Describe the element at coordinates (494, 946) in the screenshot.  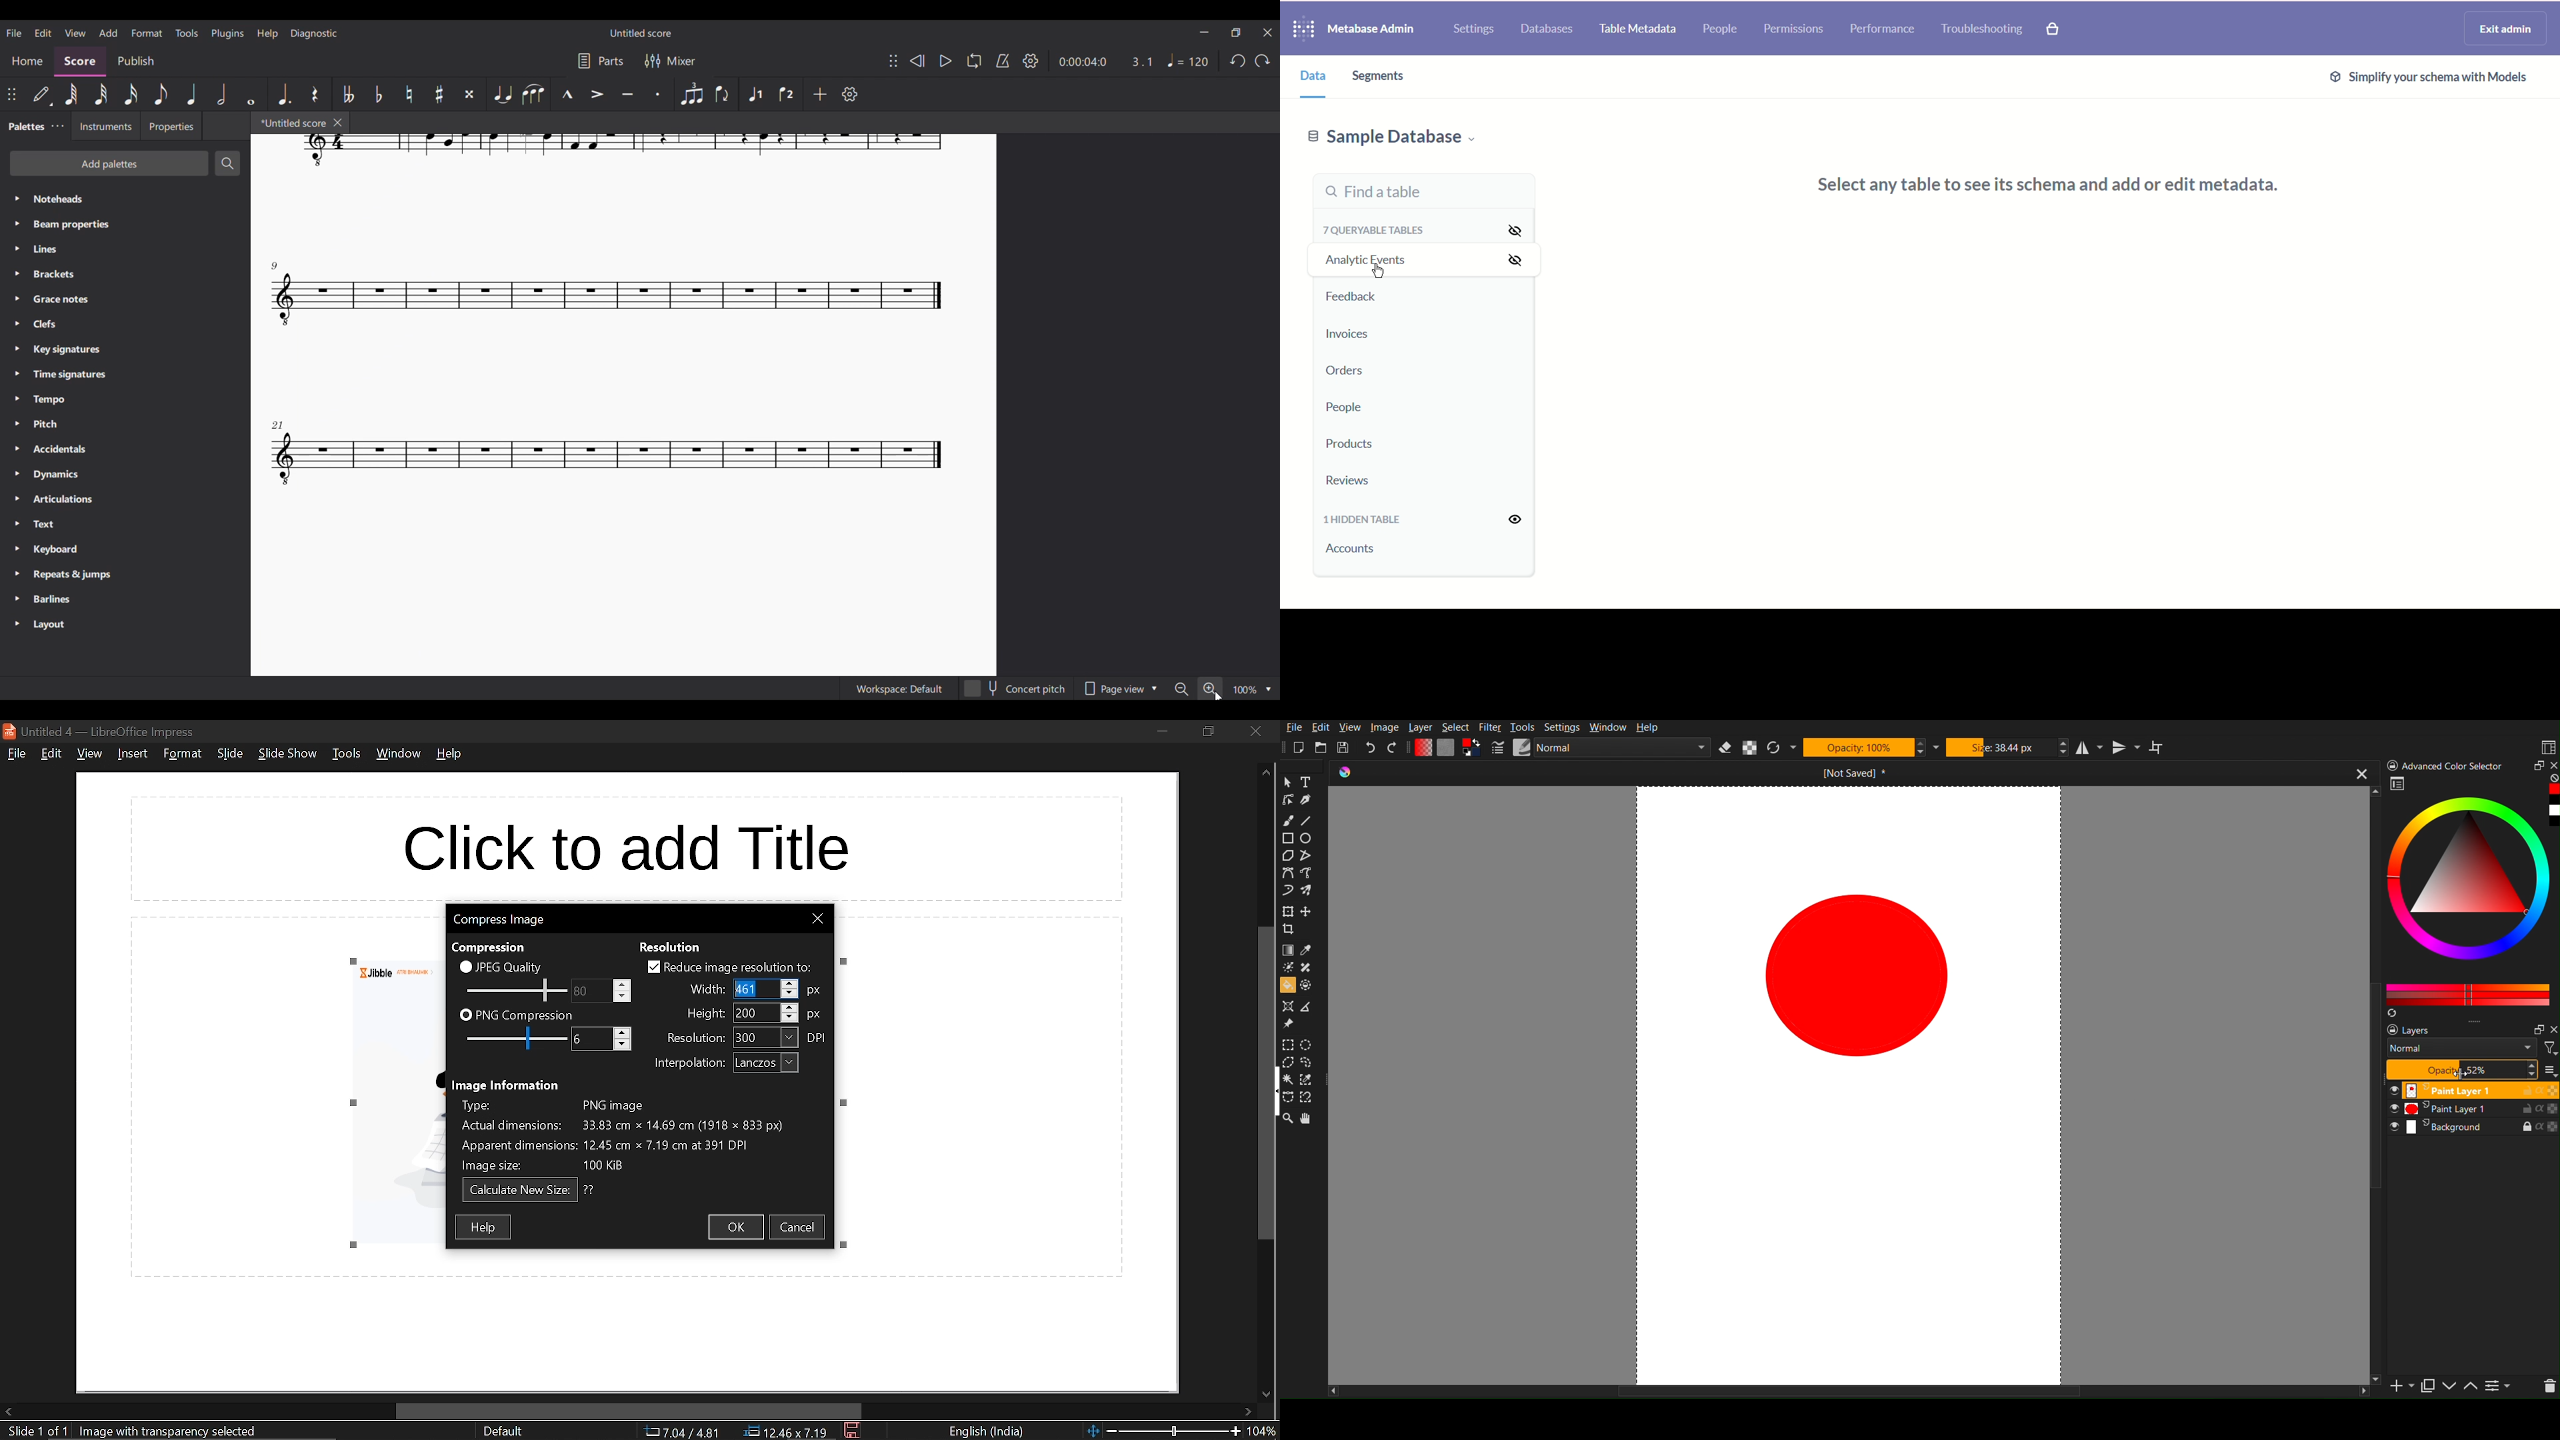
I see `text` at that location.